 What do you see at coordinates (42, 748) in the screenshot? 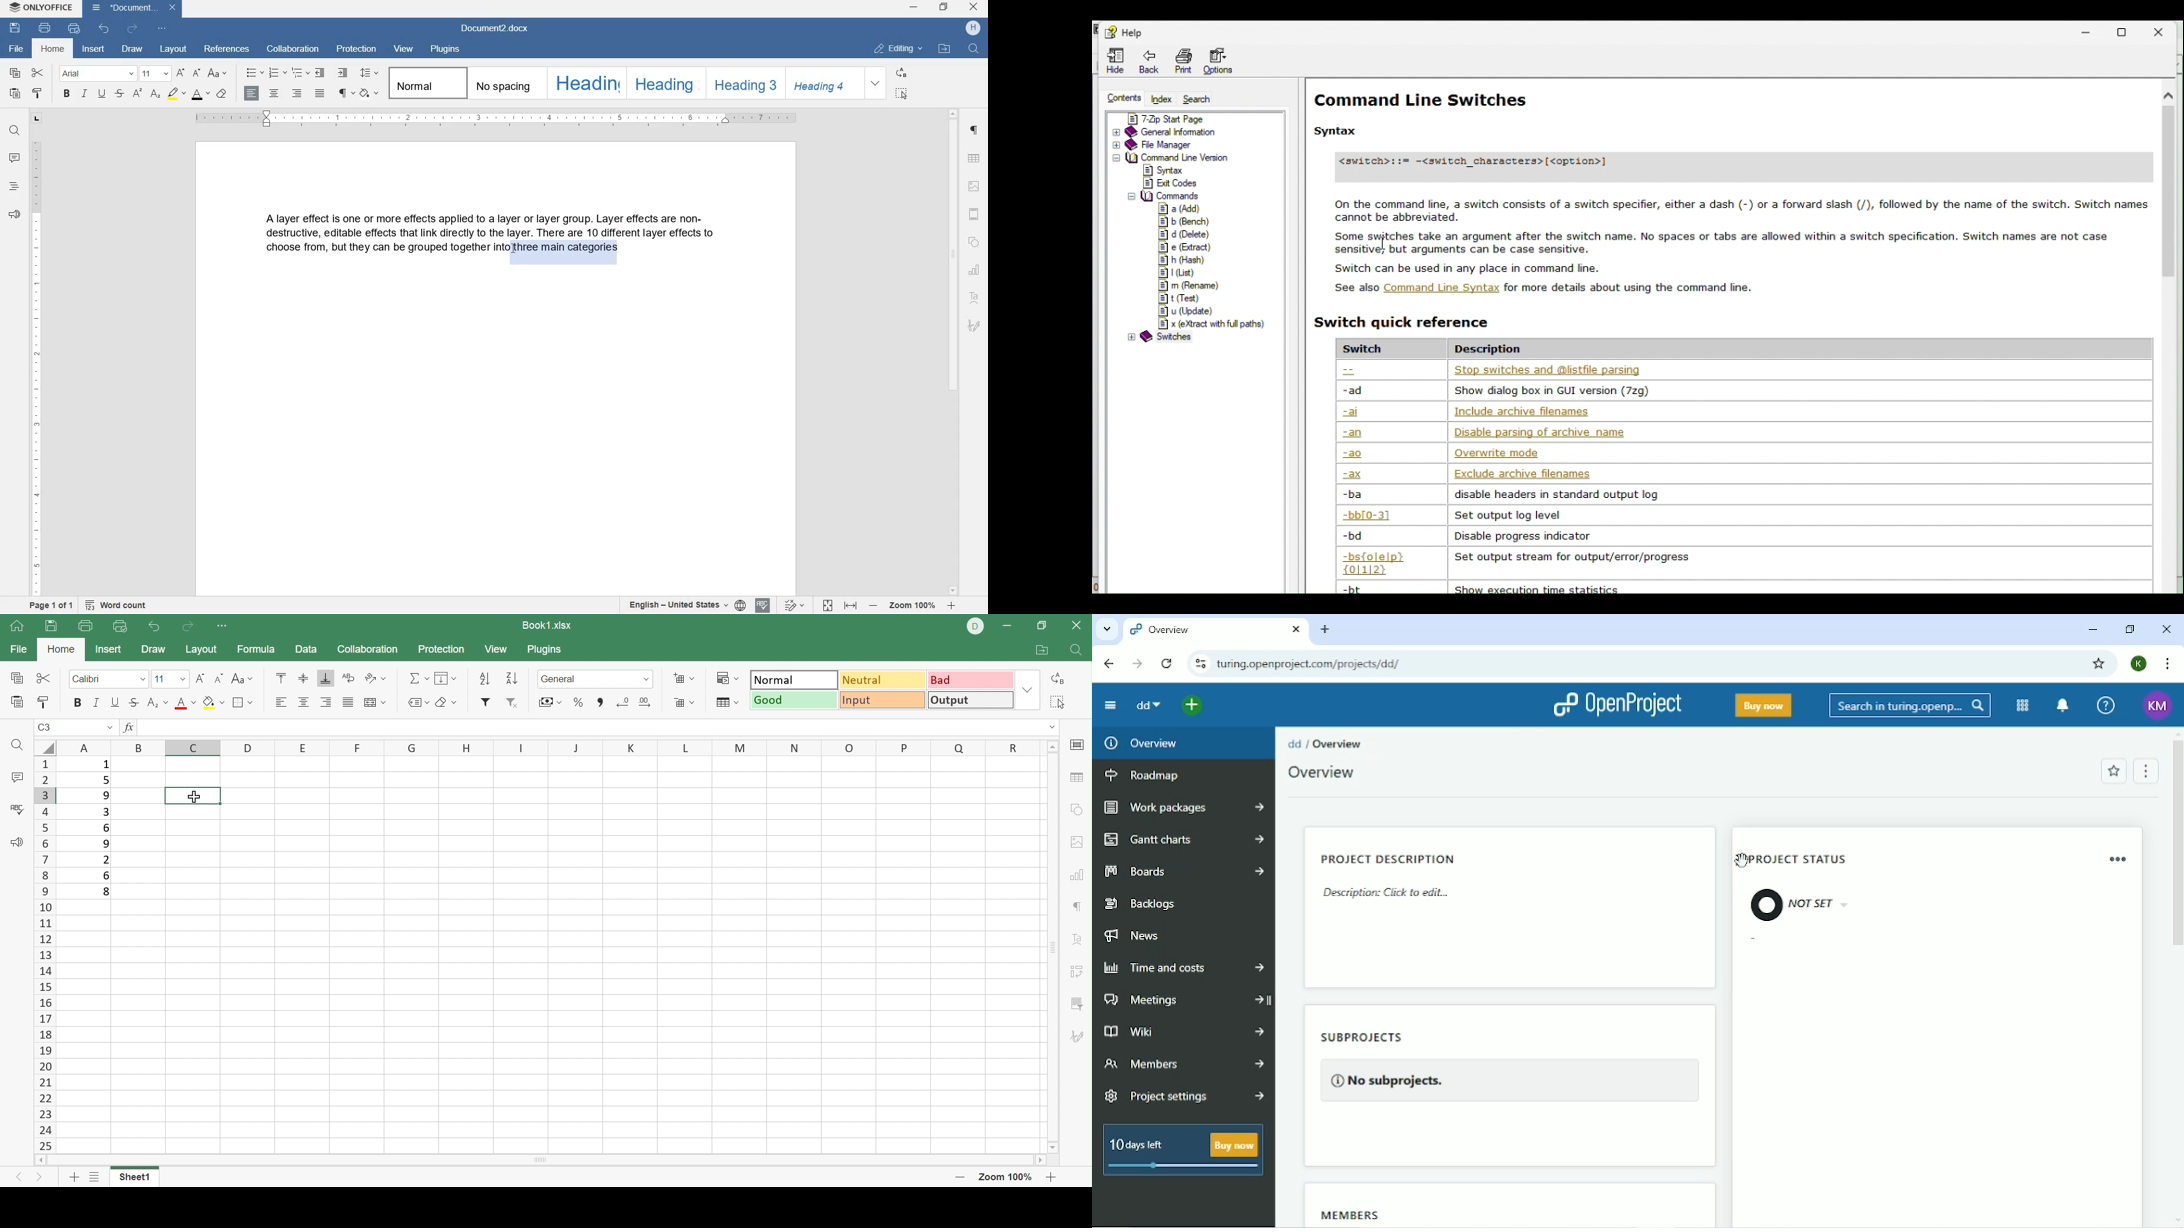
I see `select all cells` at bounding box center [42, 748].